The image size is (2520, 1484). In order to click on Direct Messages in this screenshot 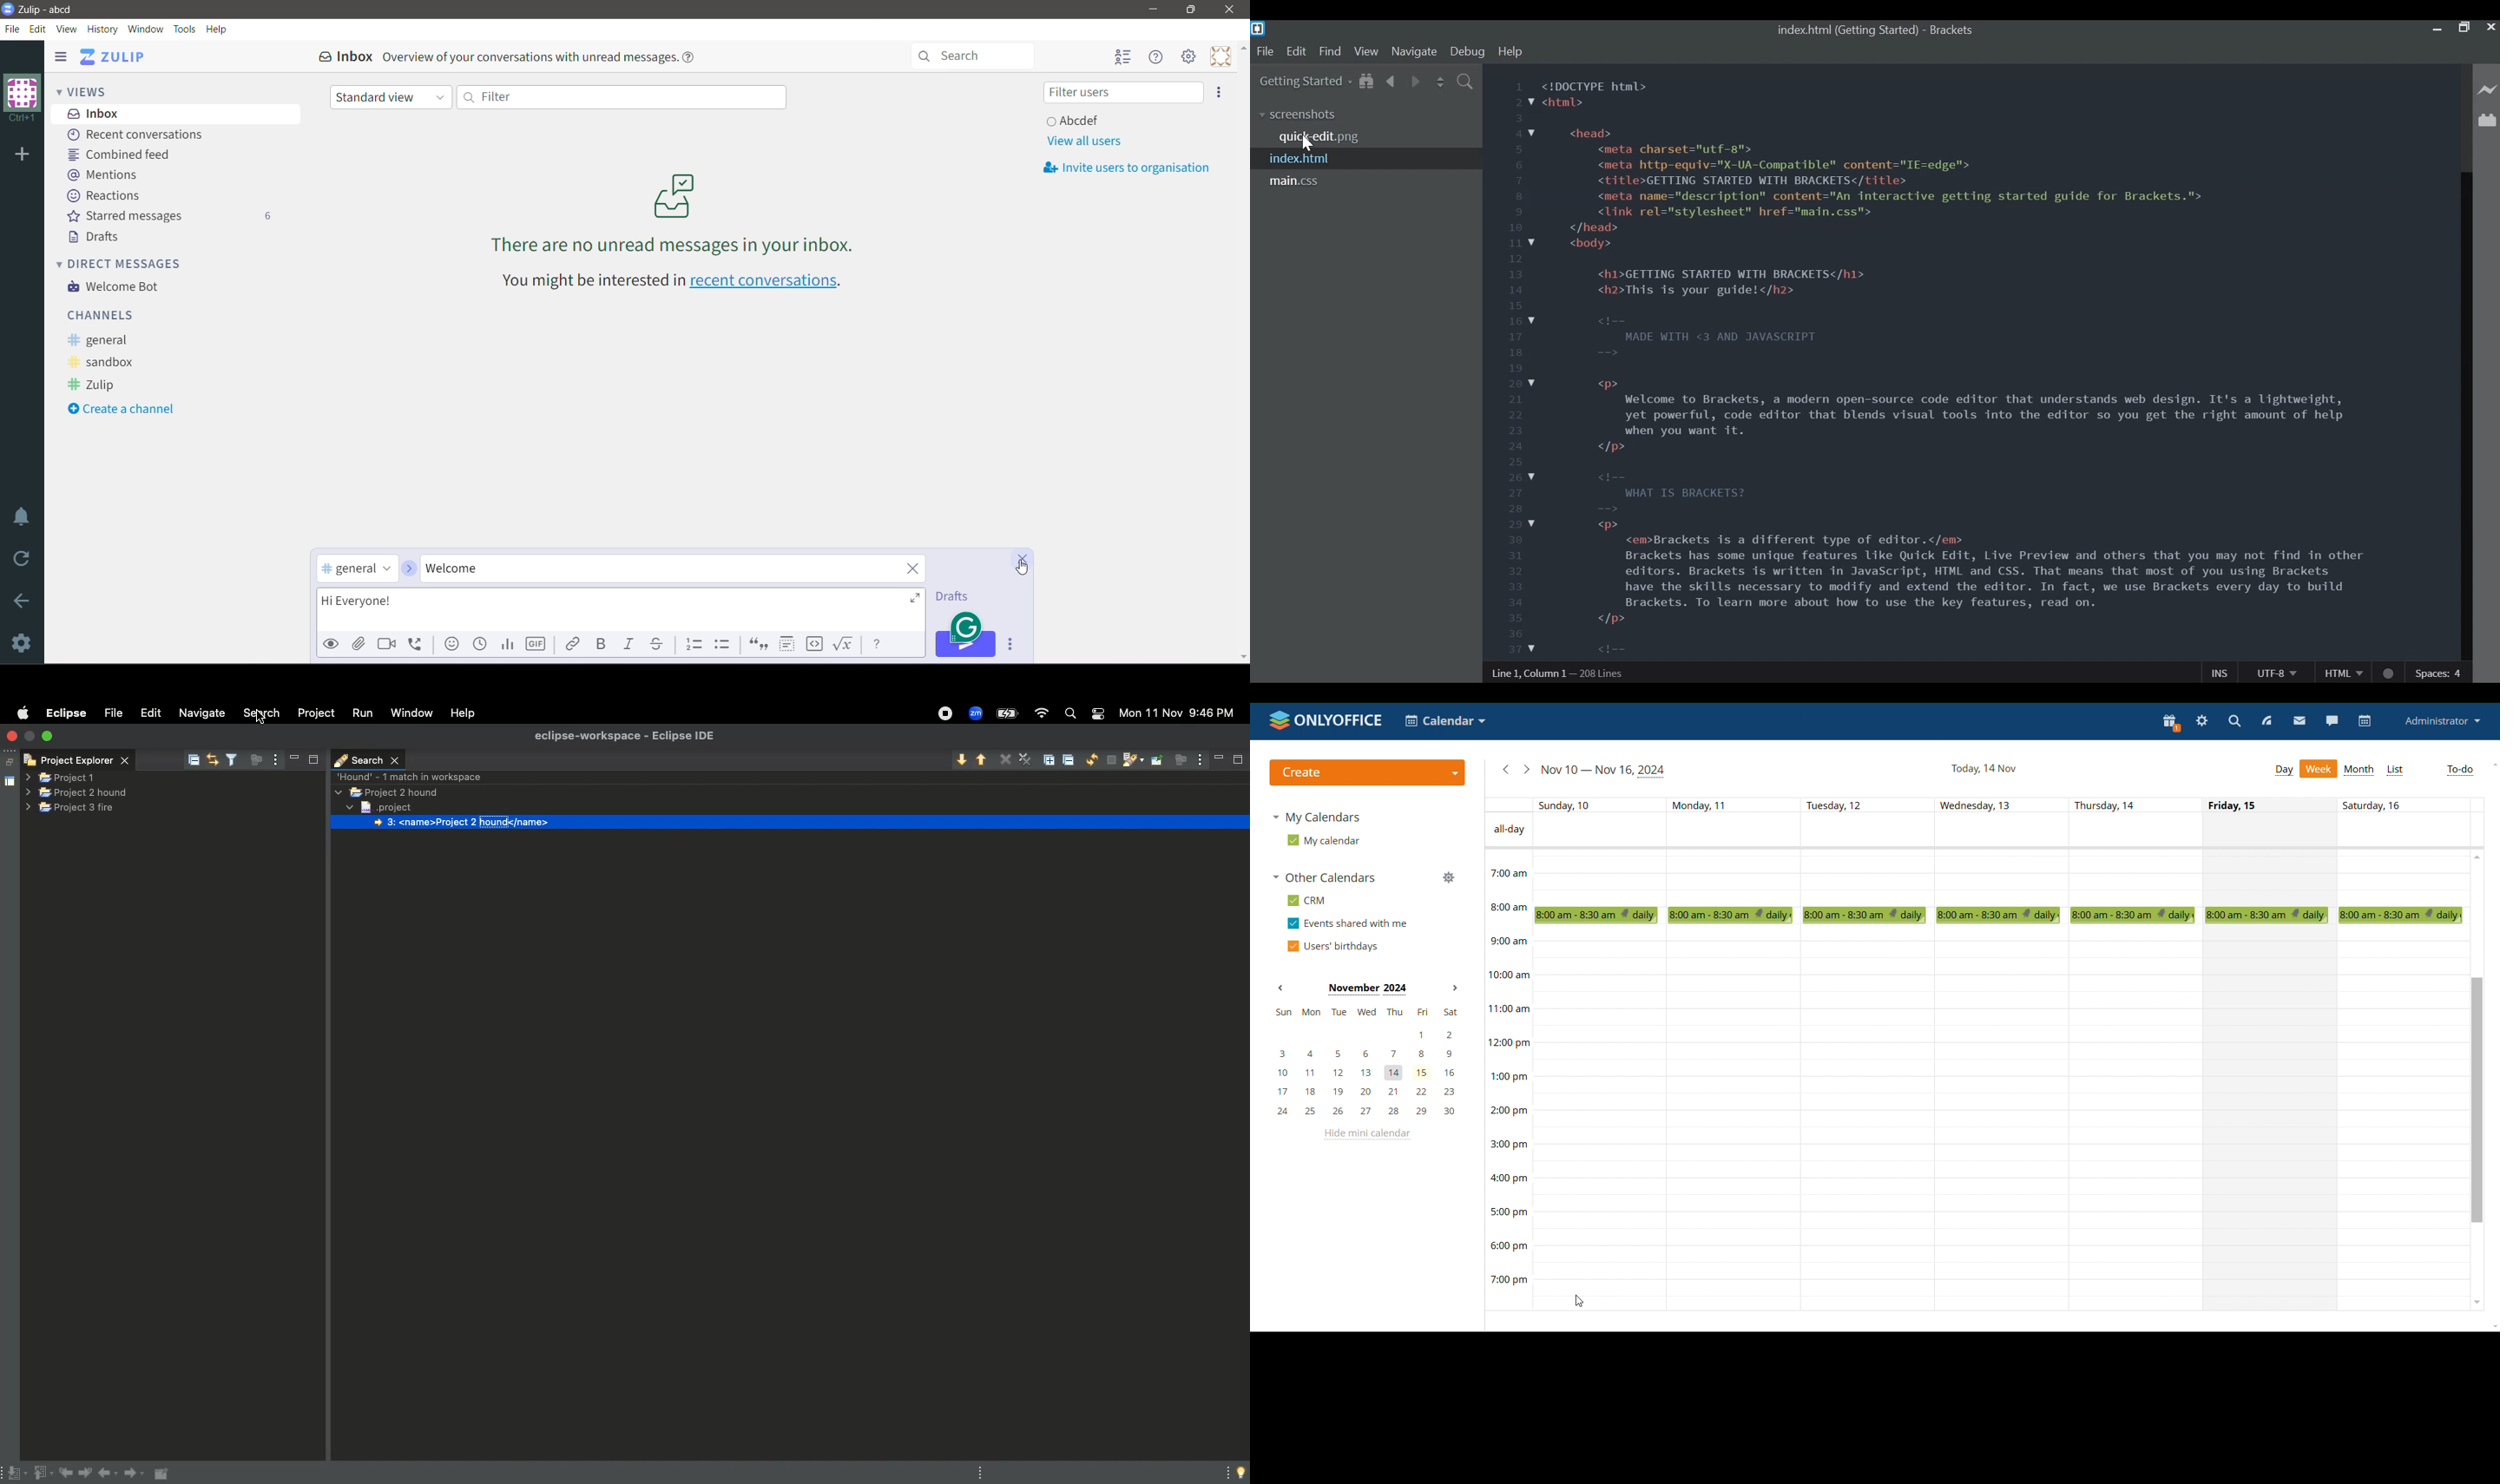, I will do `click(128, 263)`.